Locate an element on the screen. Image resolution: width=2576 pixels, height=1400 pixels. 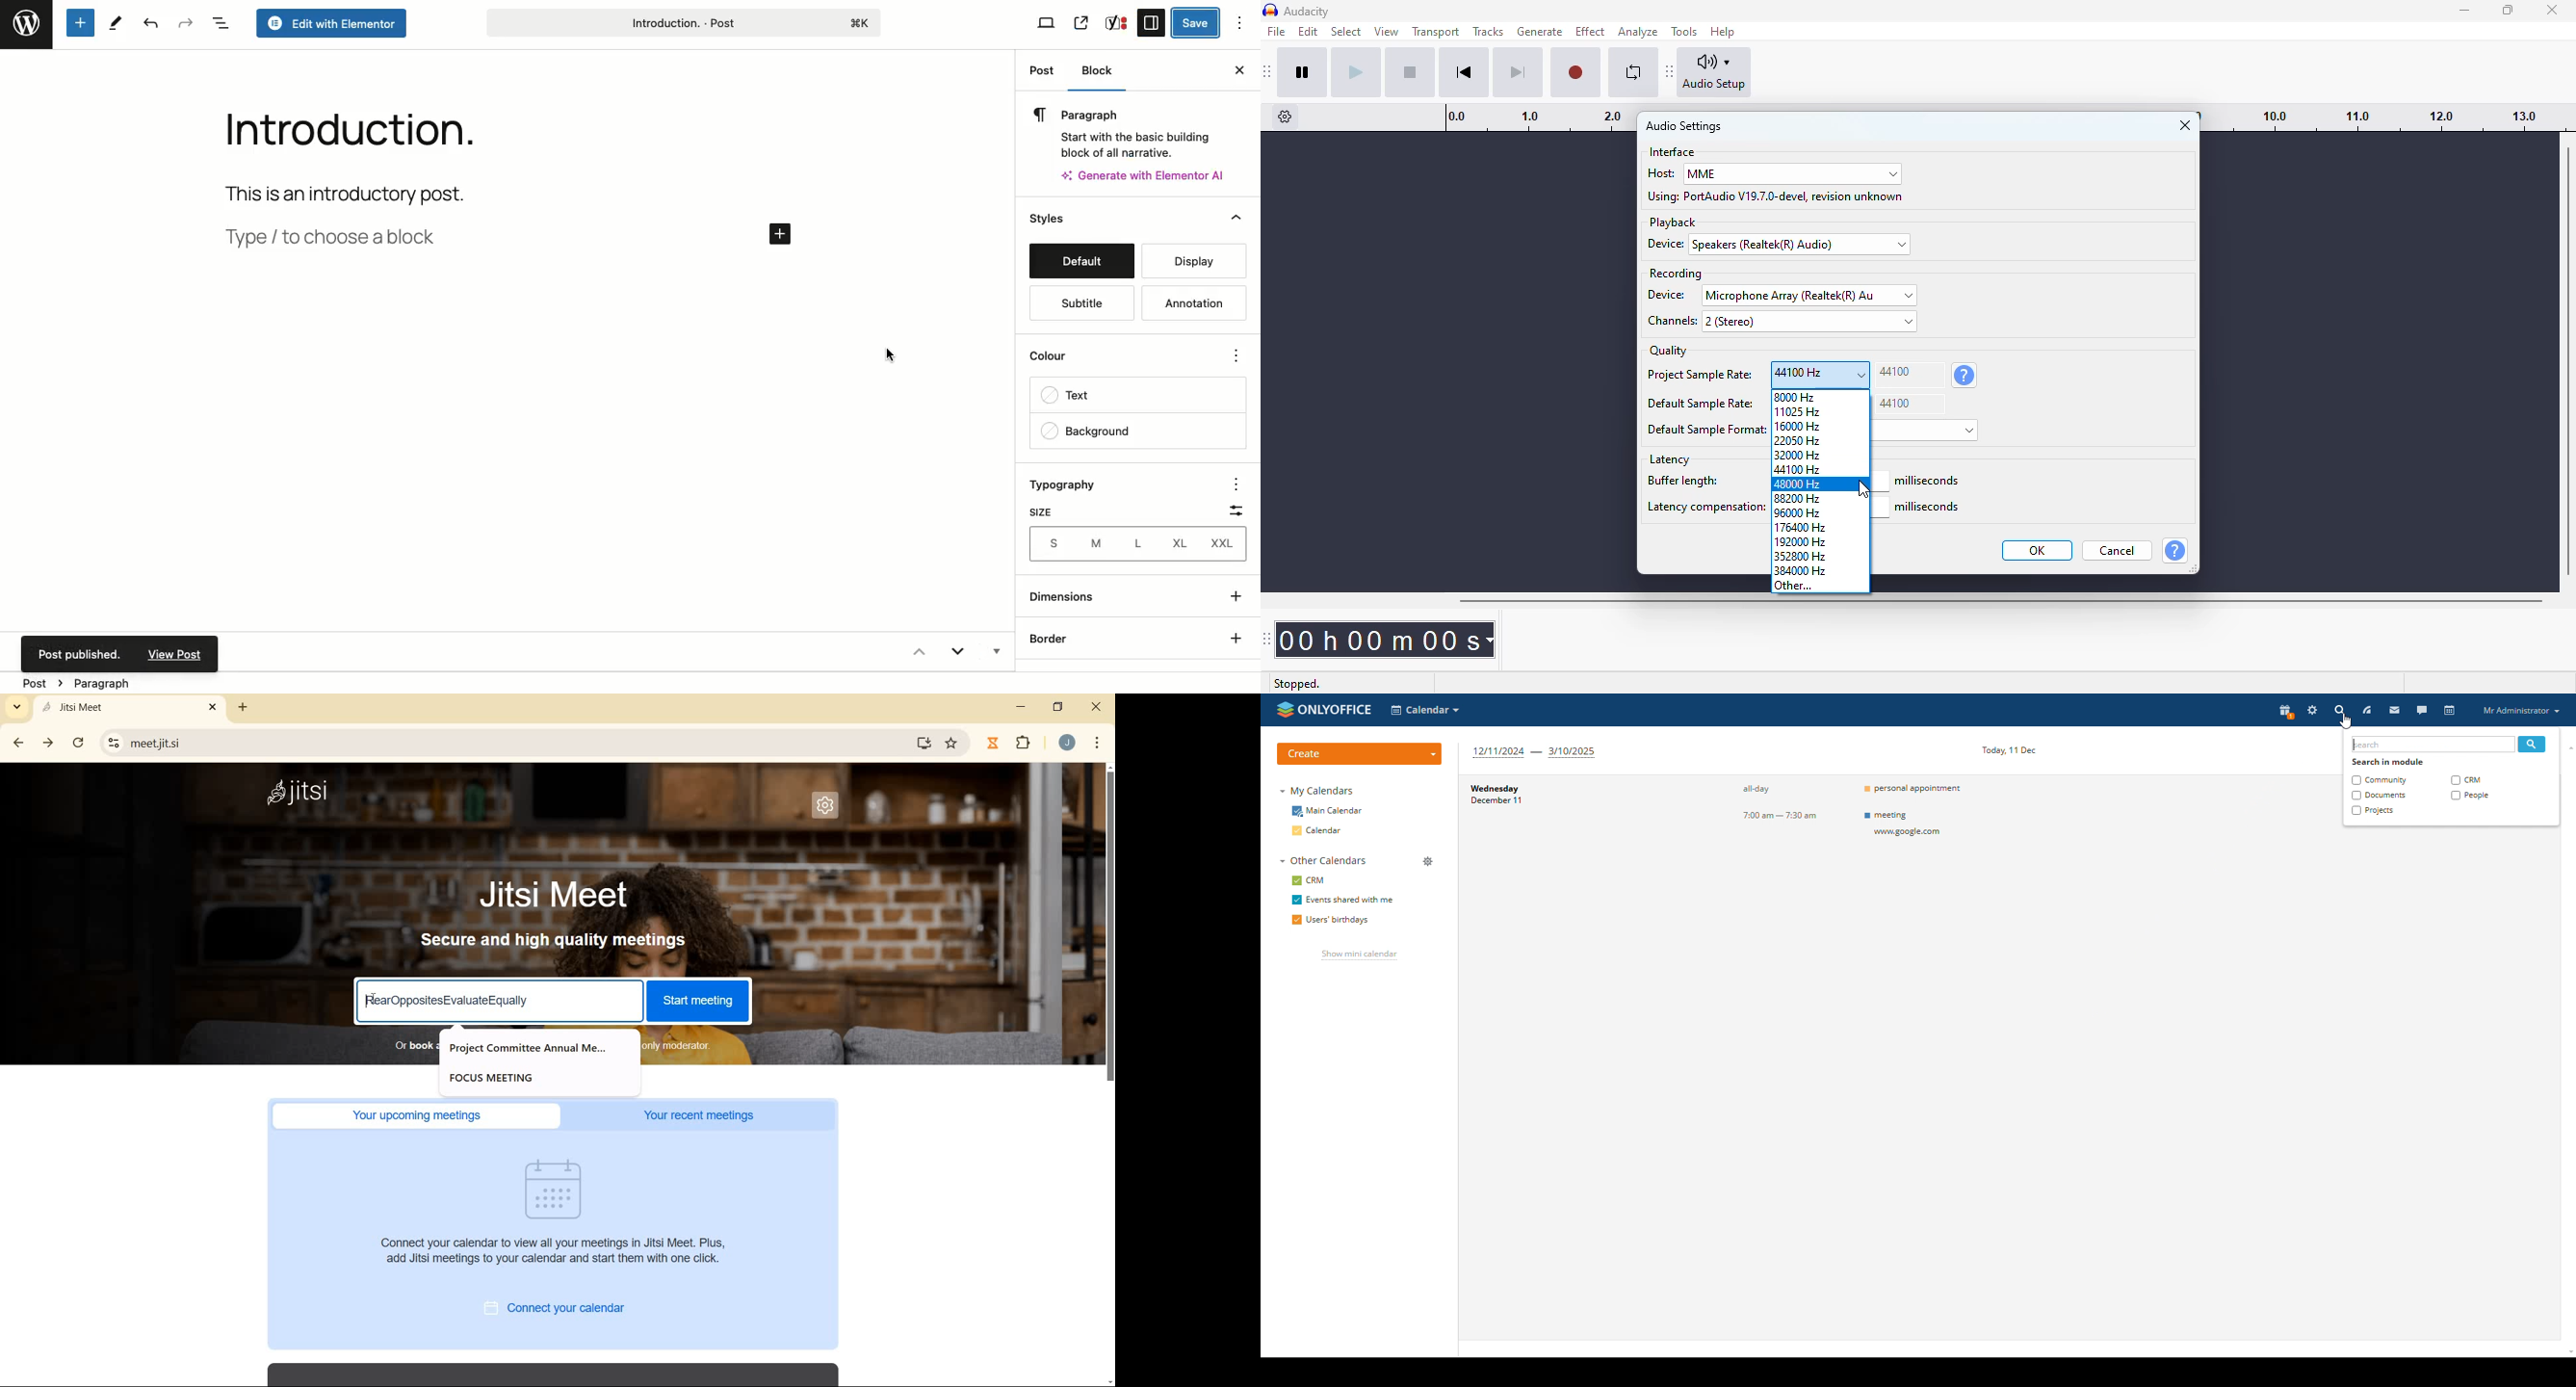
Introduction title is located at coordinates (683, 21).